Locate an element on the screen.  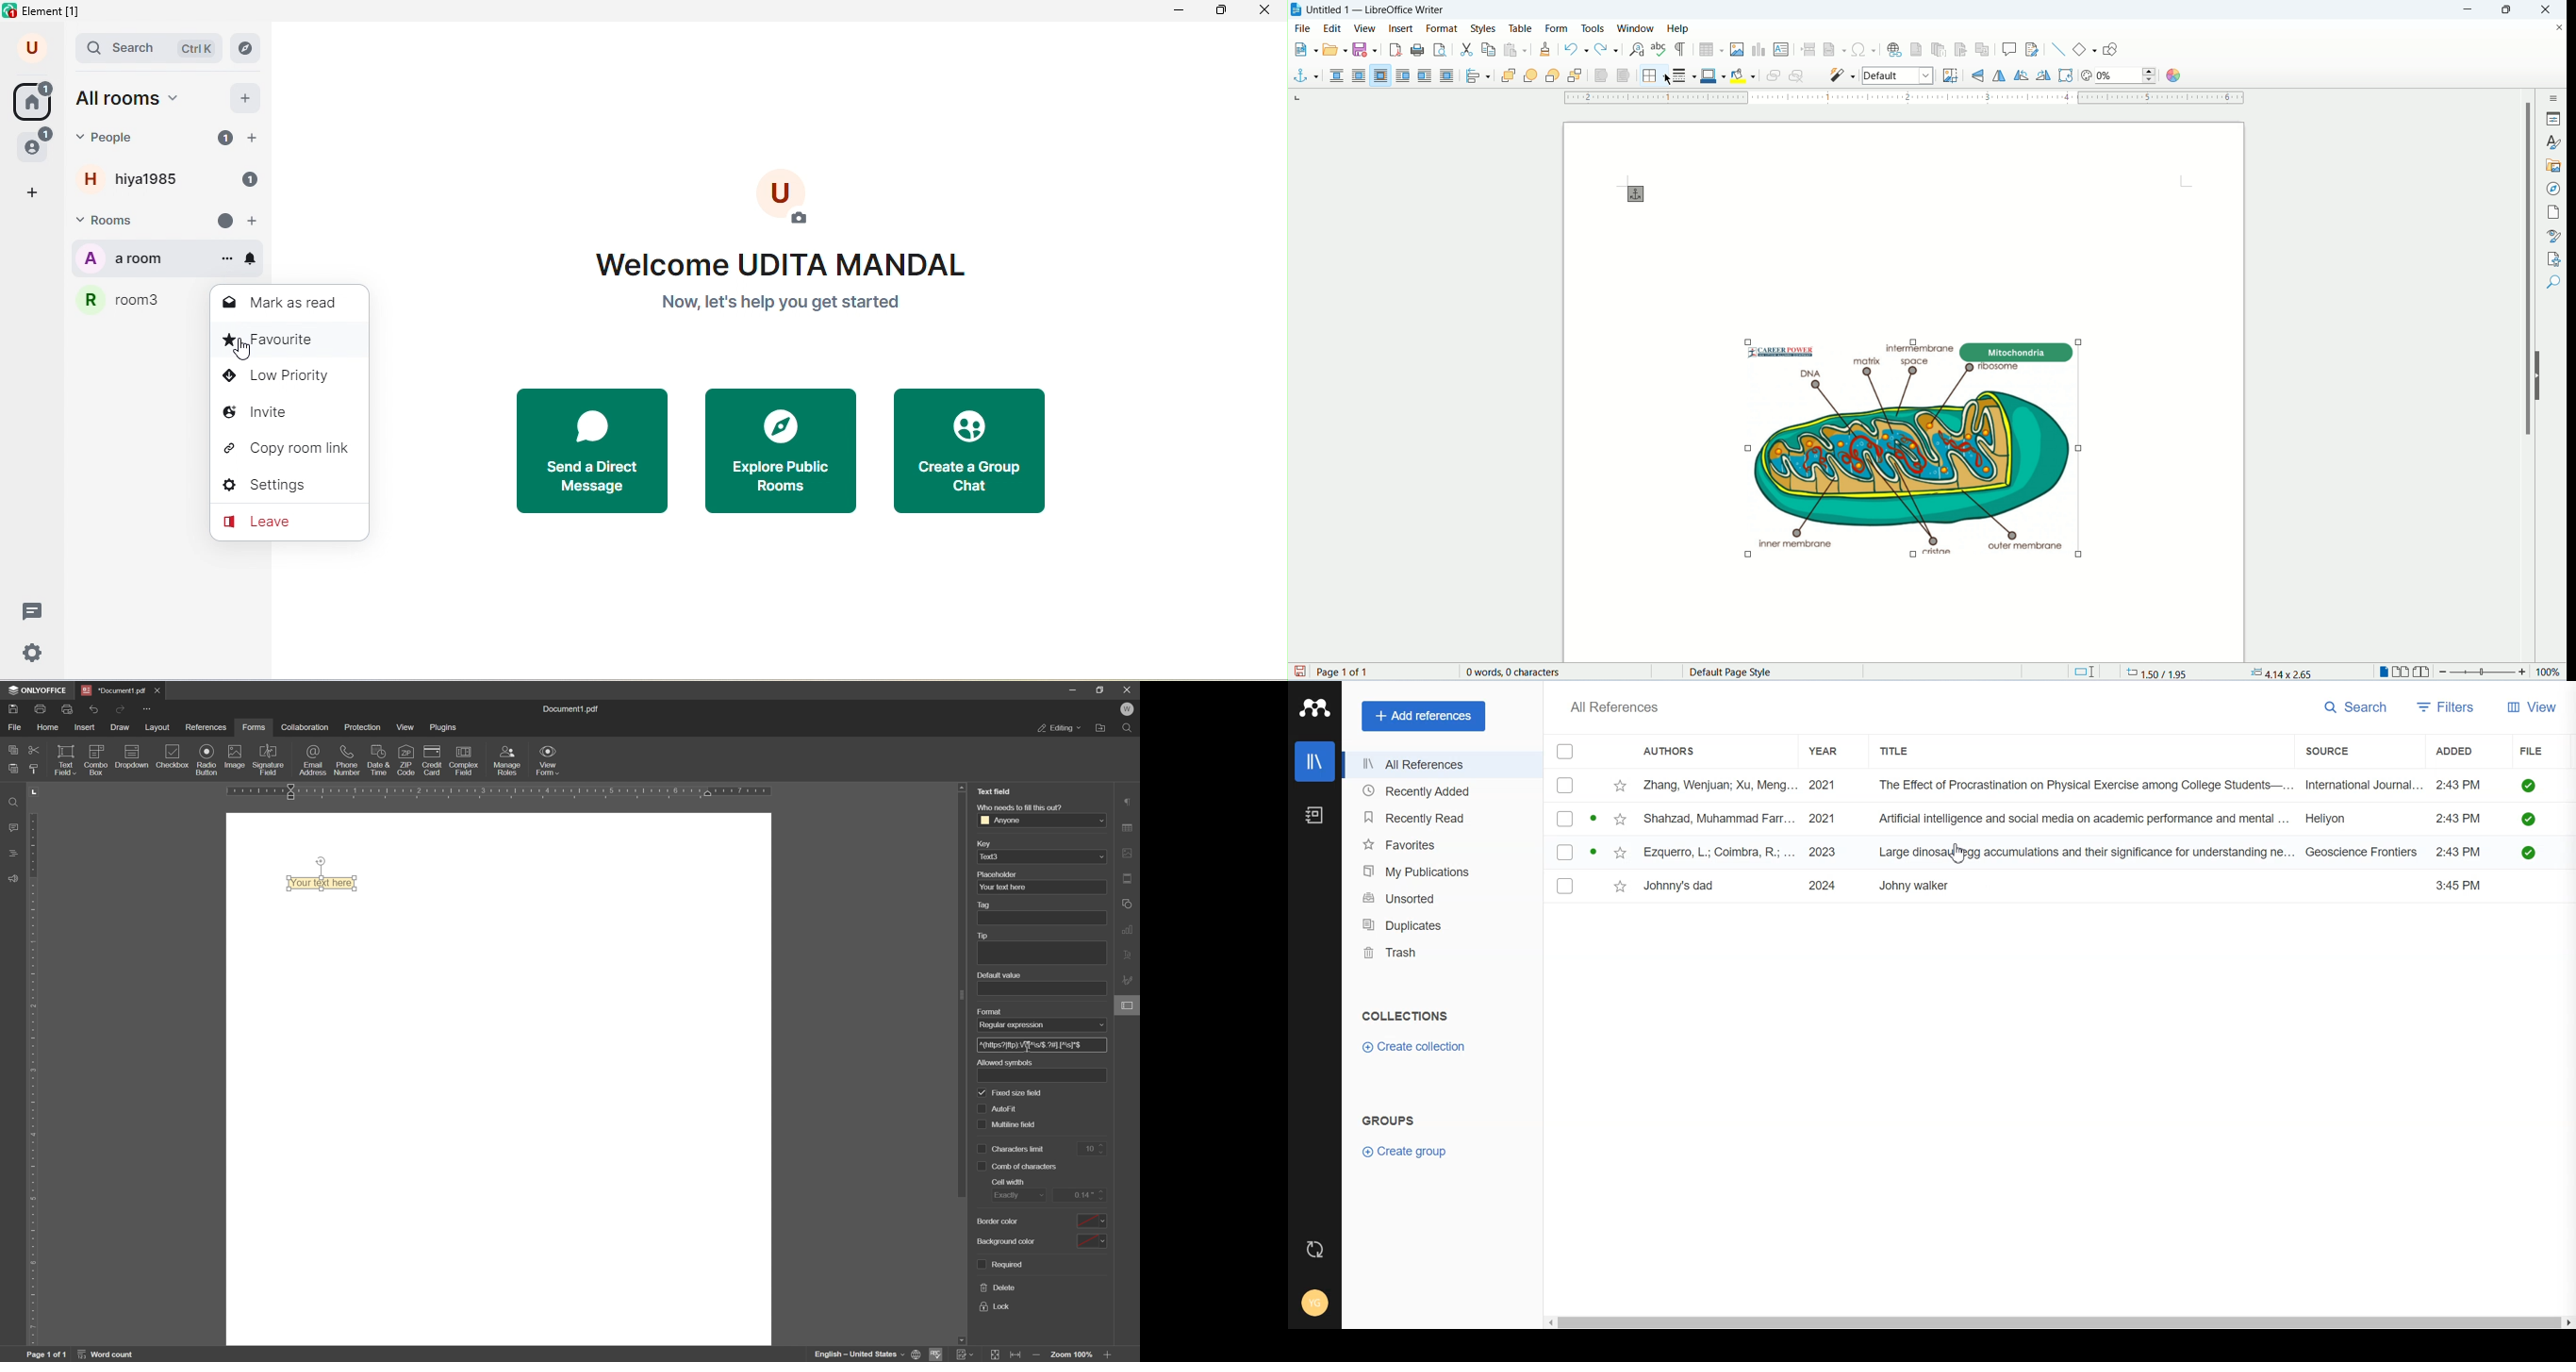
text field is located at coordinates (65, 759).